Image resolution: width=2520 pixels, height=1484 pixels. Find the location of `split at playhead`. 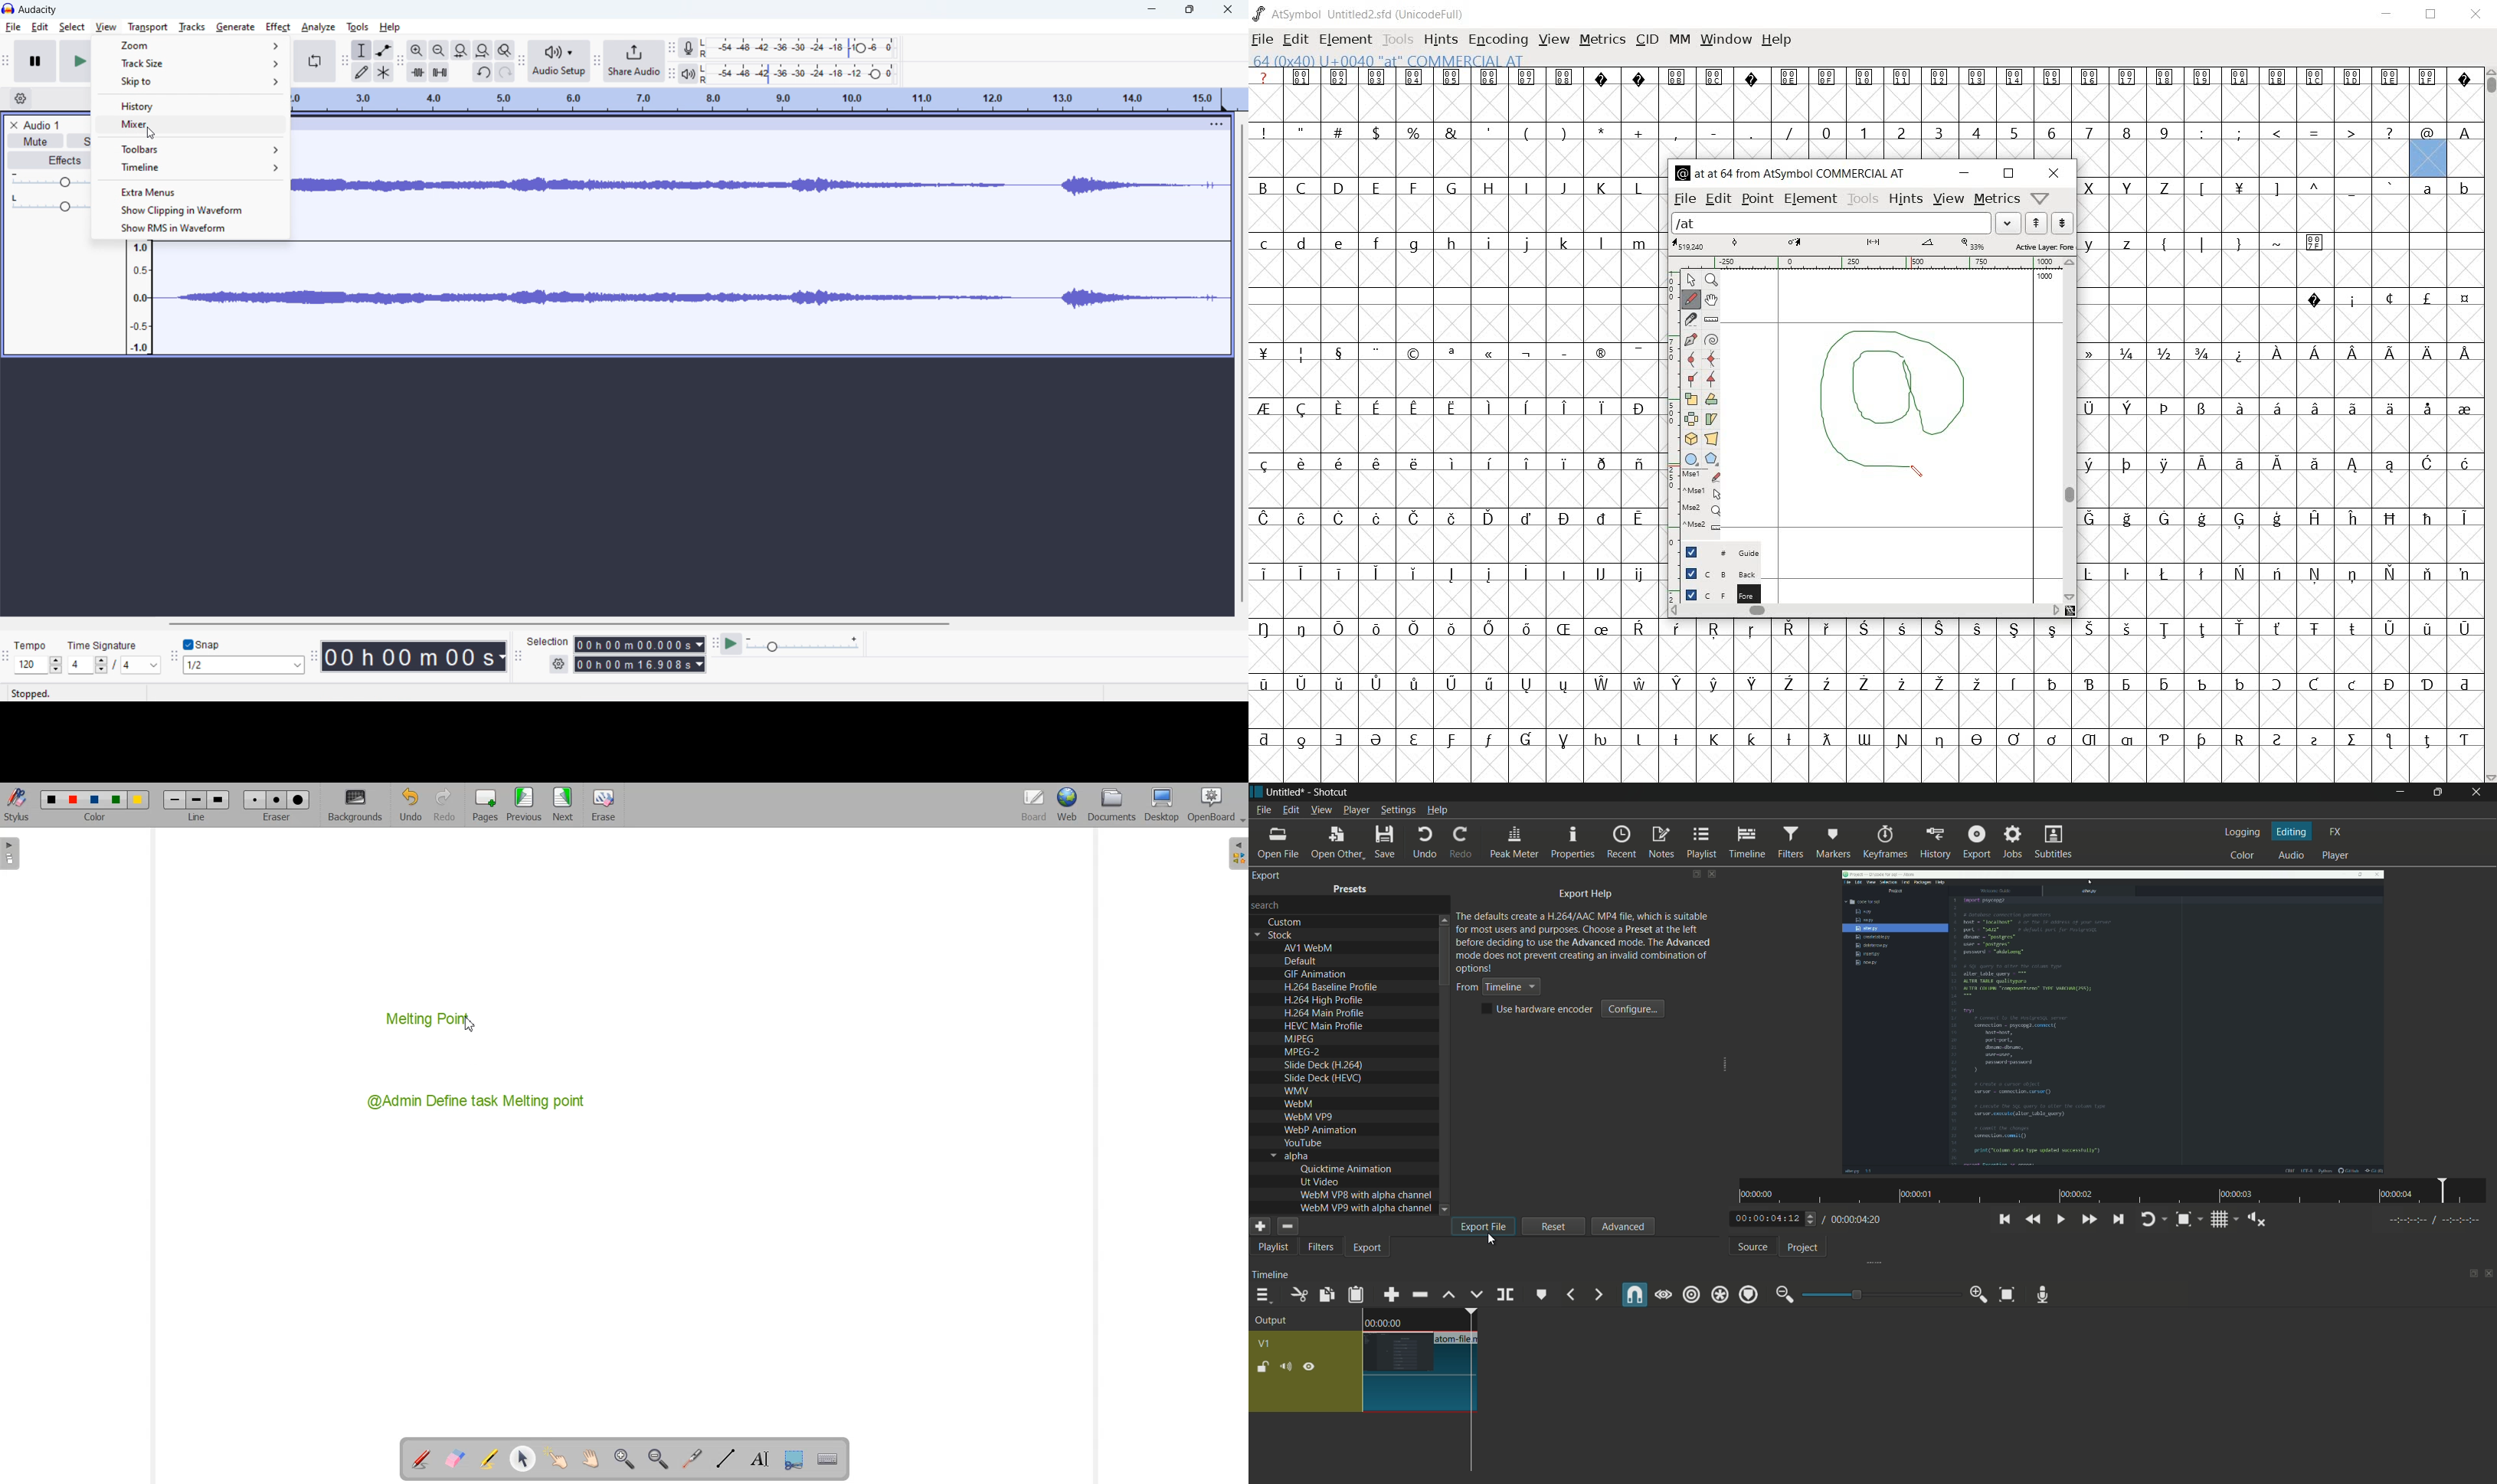

split at playhead is located at coordinates (1505, 1294).